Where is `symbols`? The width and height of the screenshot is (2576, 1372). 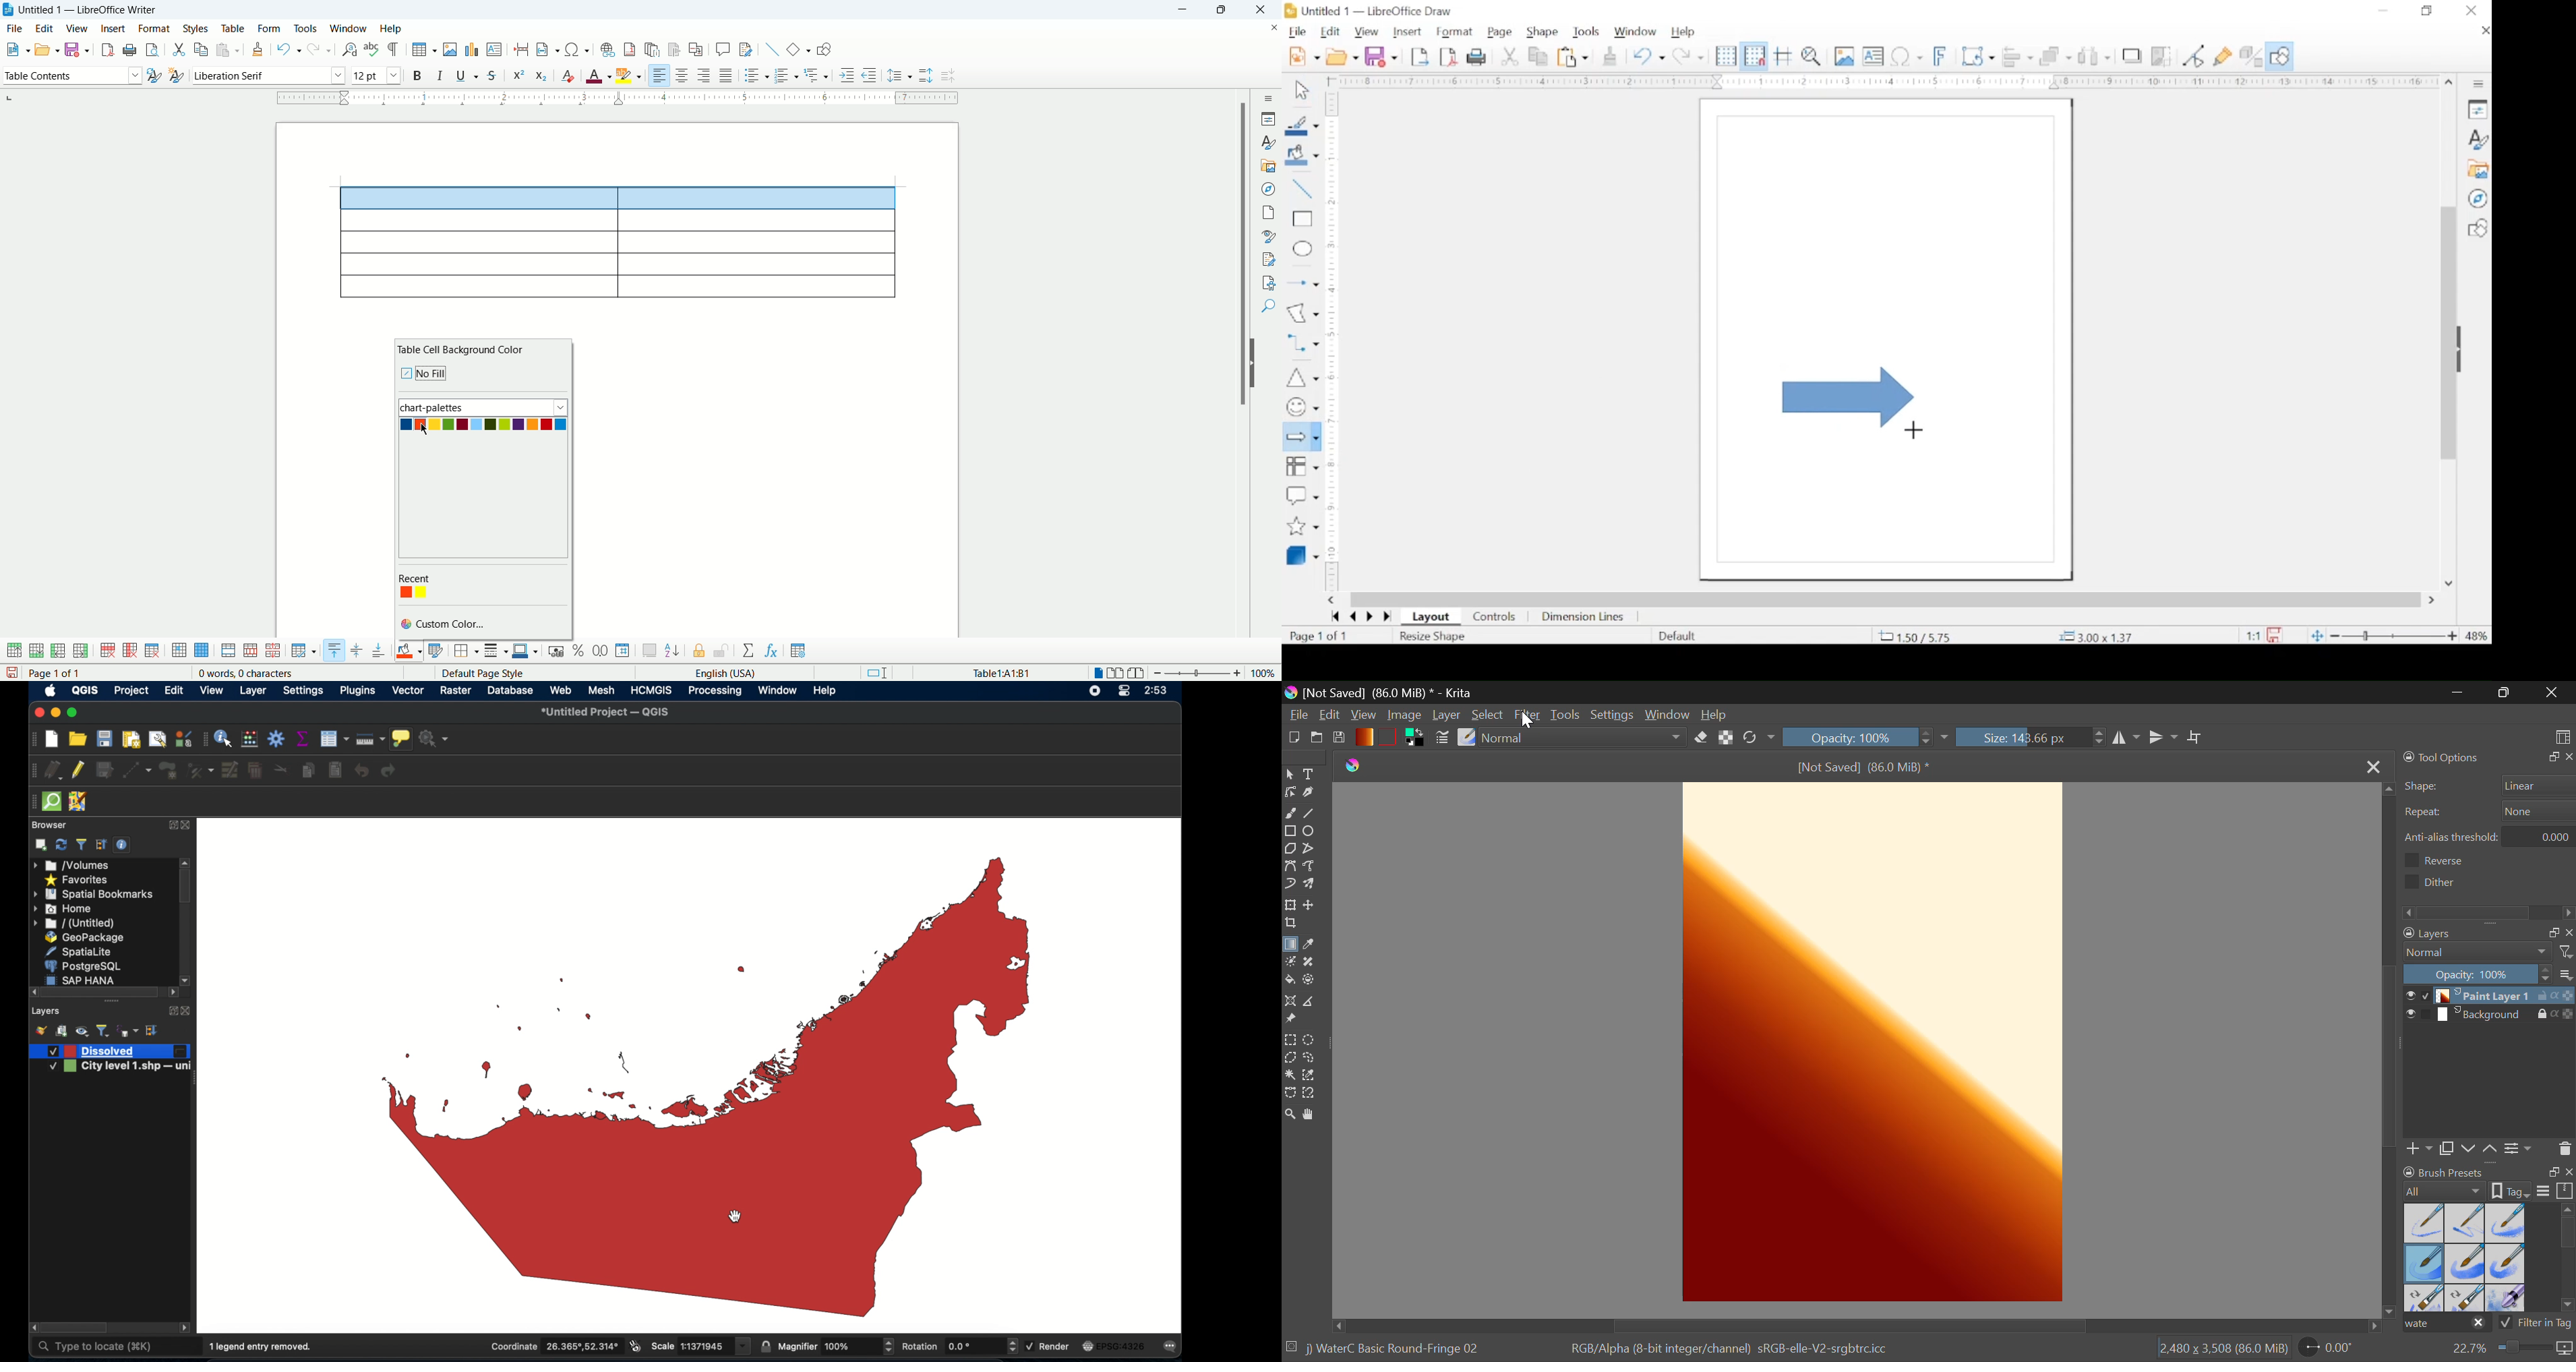
symbols is located at coordinates (1302, 407).